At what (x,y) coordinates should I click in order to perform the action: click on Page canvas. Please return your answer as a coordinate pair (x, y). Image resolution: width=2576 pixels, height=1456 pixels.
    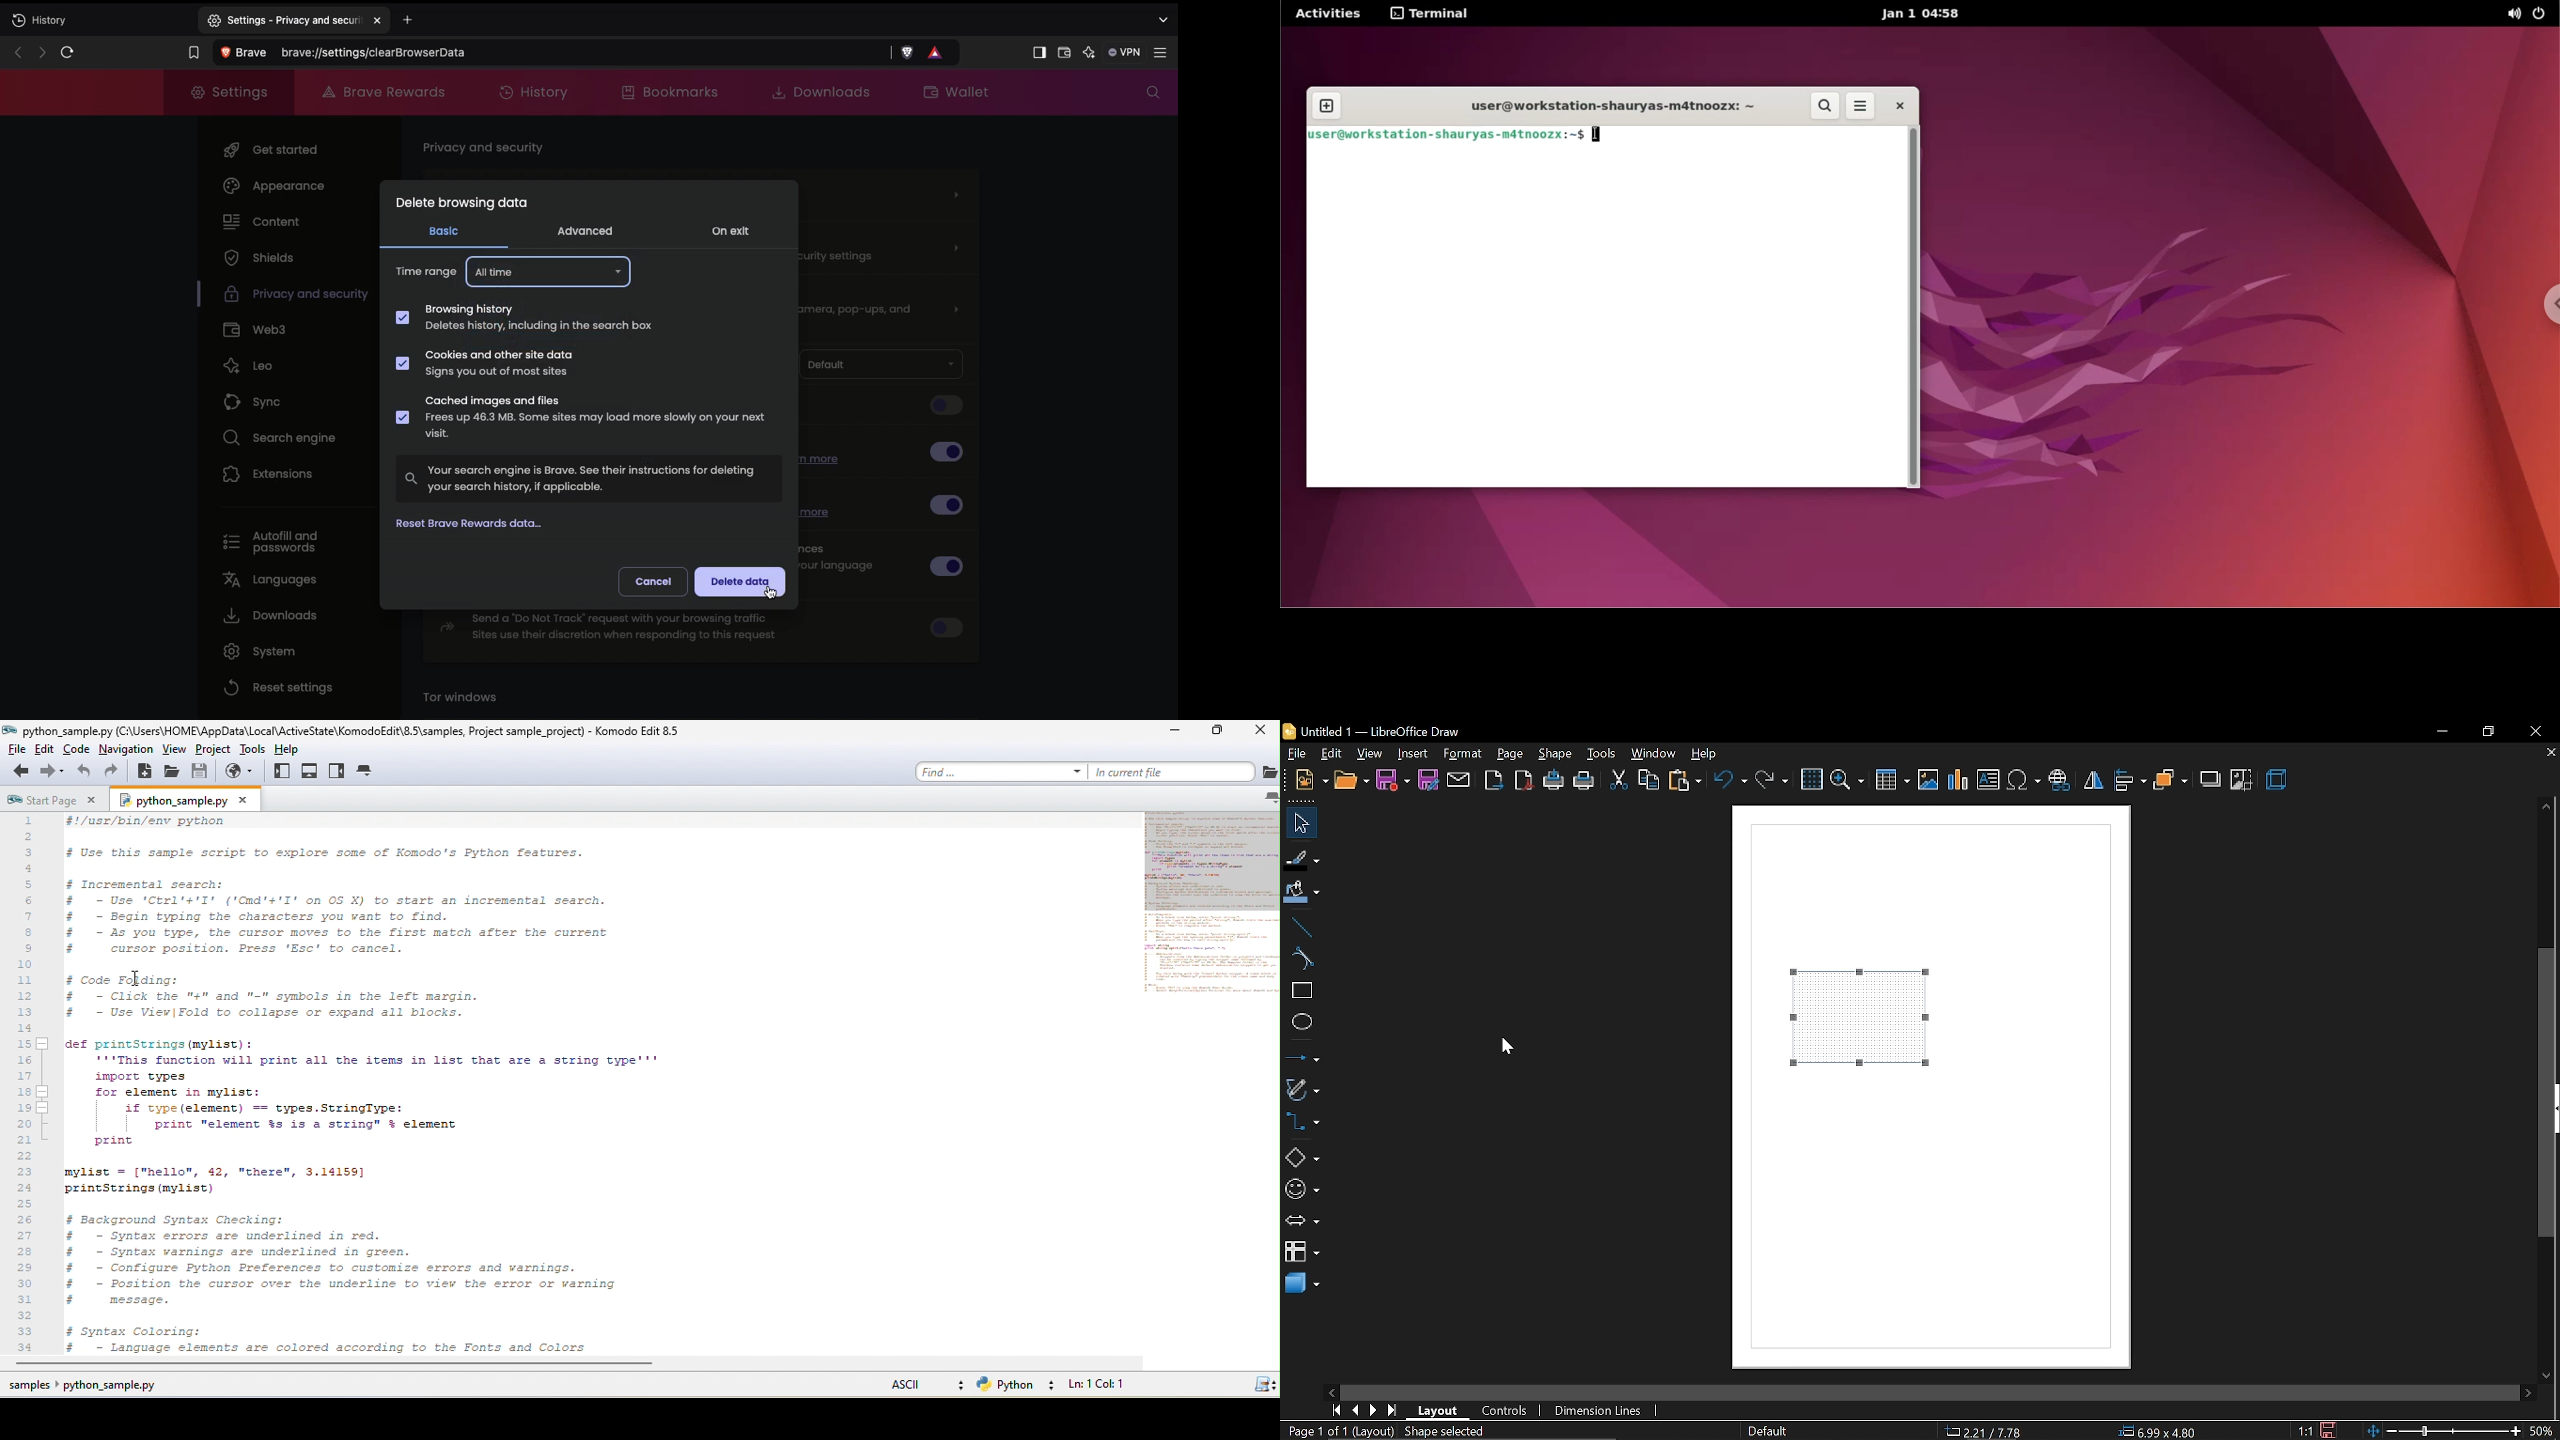
    Looking at the image, I should click on (1932, 1223).